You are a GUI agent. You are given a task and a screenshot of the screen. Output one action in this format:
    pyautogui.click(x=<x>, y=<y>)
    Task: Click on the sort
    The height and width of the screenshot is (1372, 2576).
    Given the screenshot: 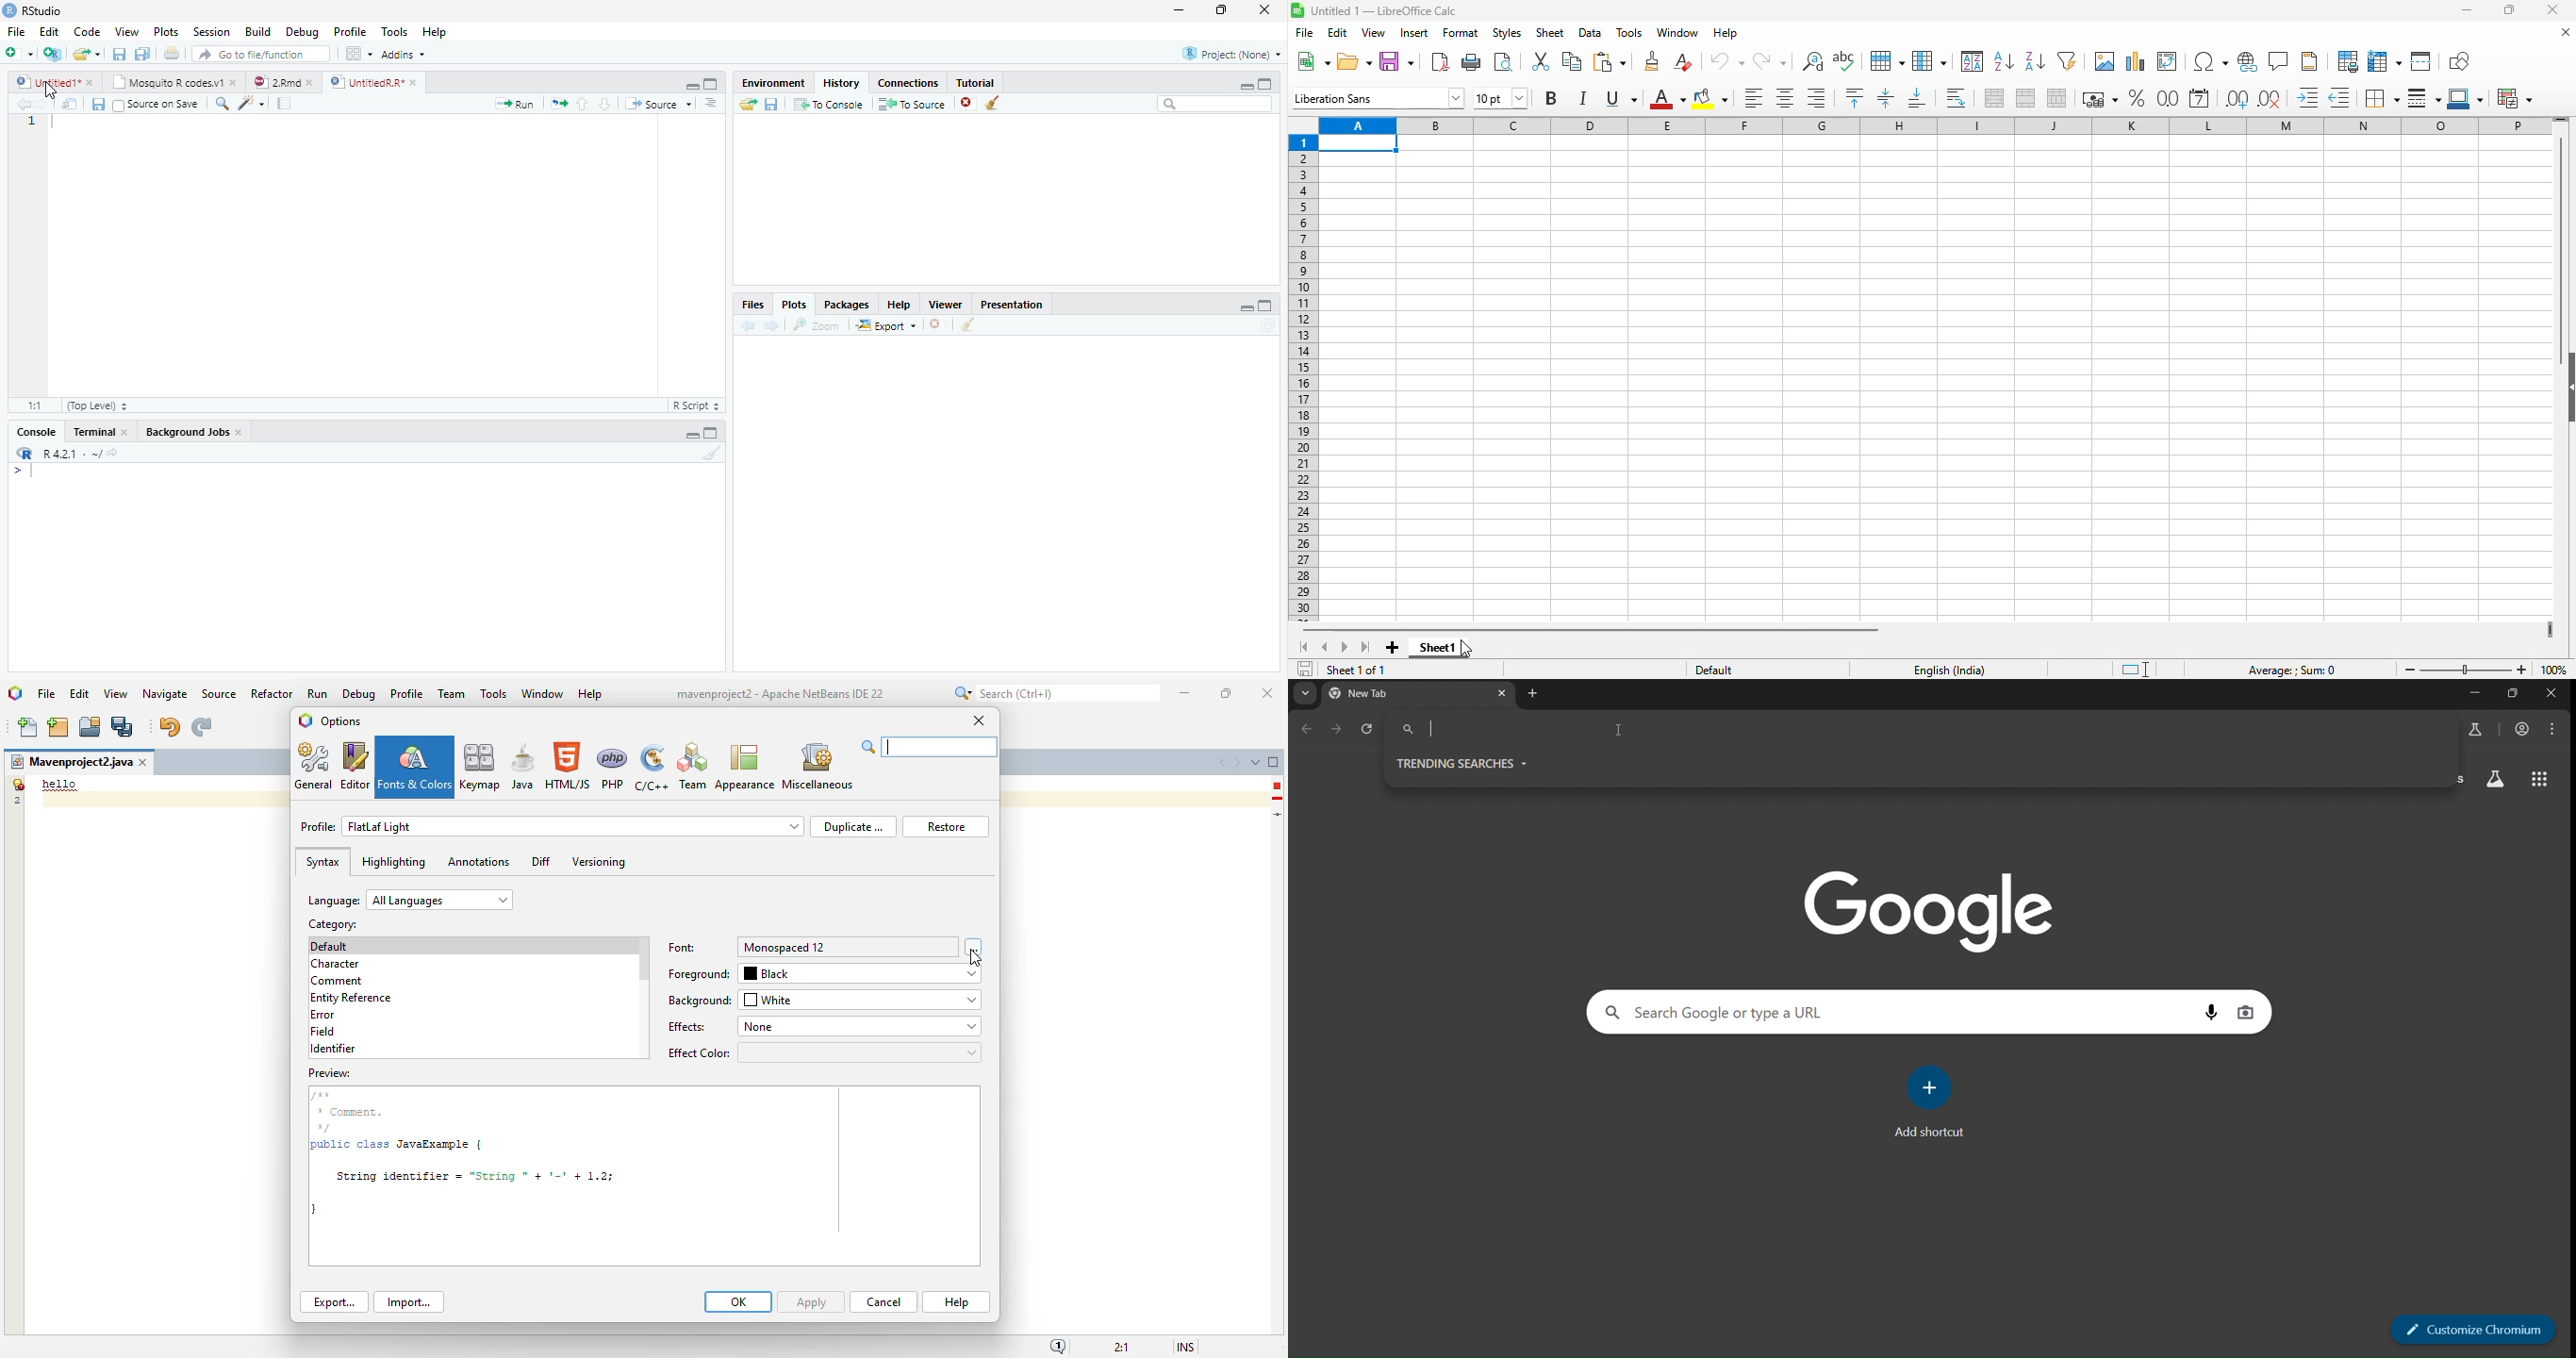 What is the action you would take?
    pyautogui.click(x=1973, y=61)
    